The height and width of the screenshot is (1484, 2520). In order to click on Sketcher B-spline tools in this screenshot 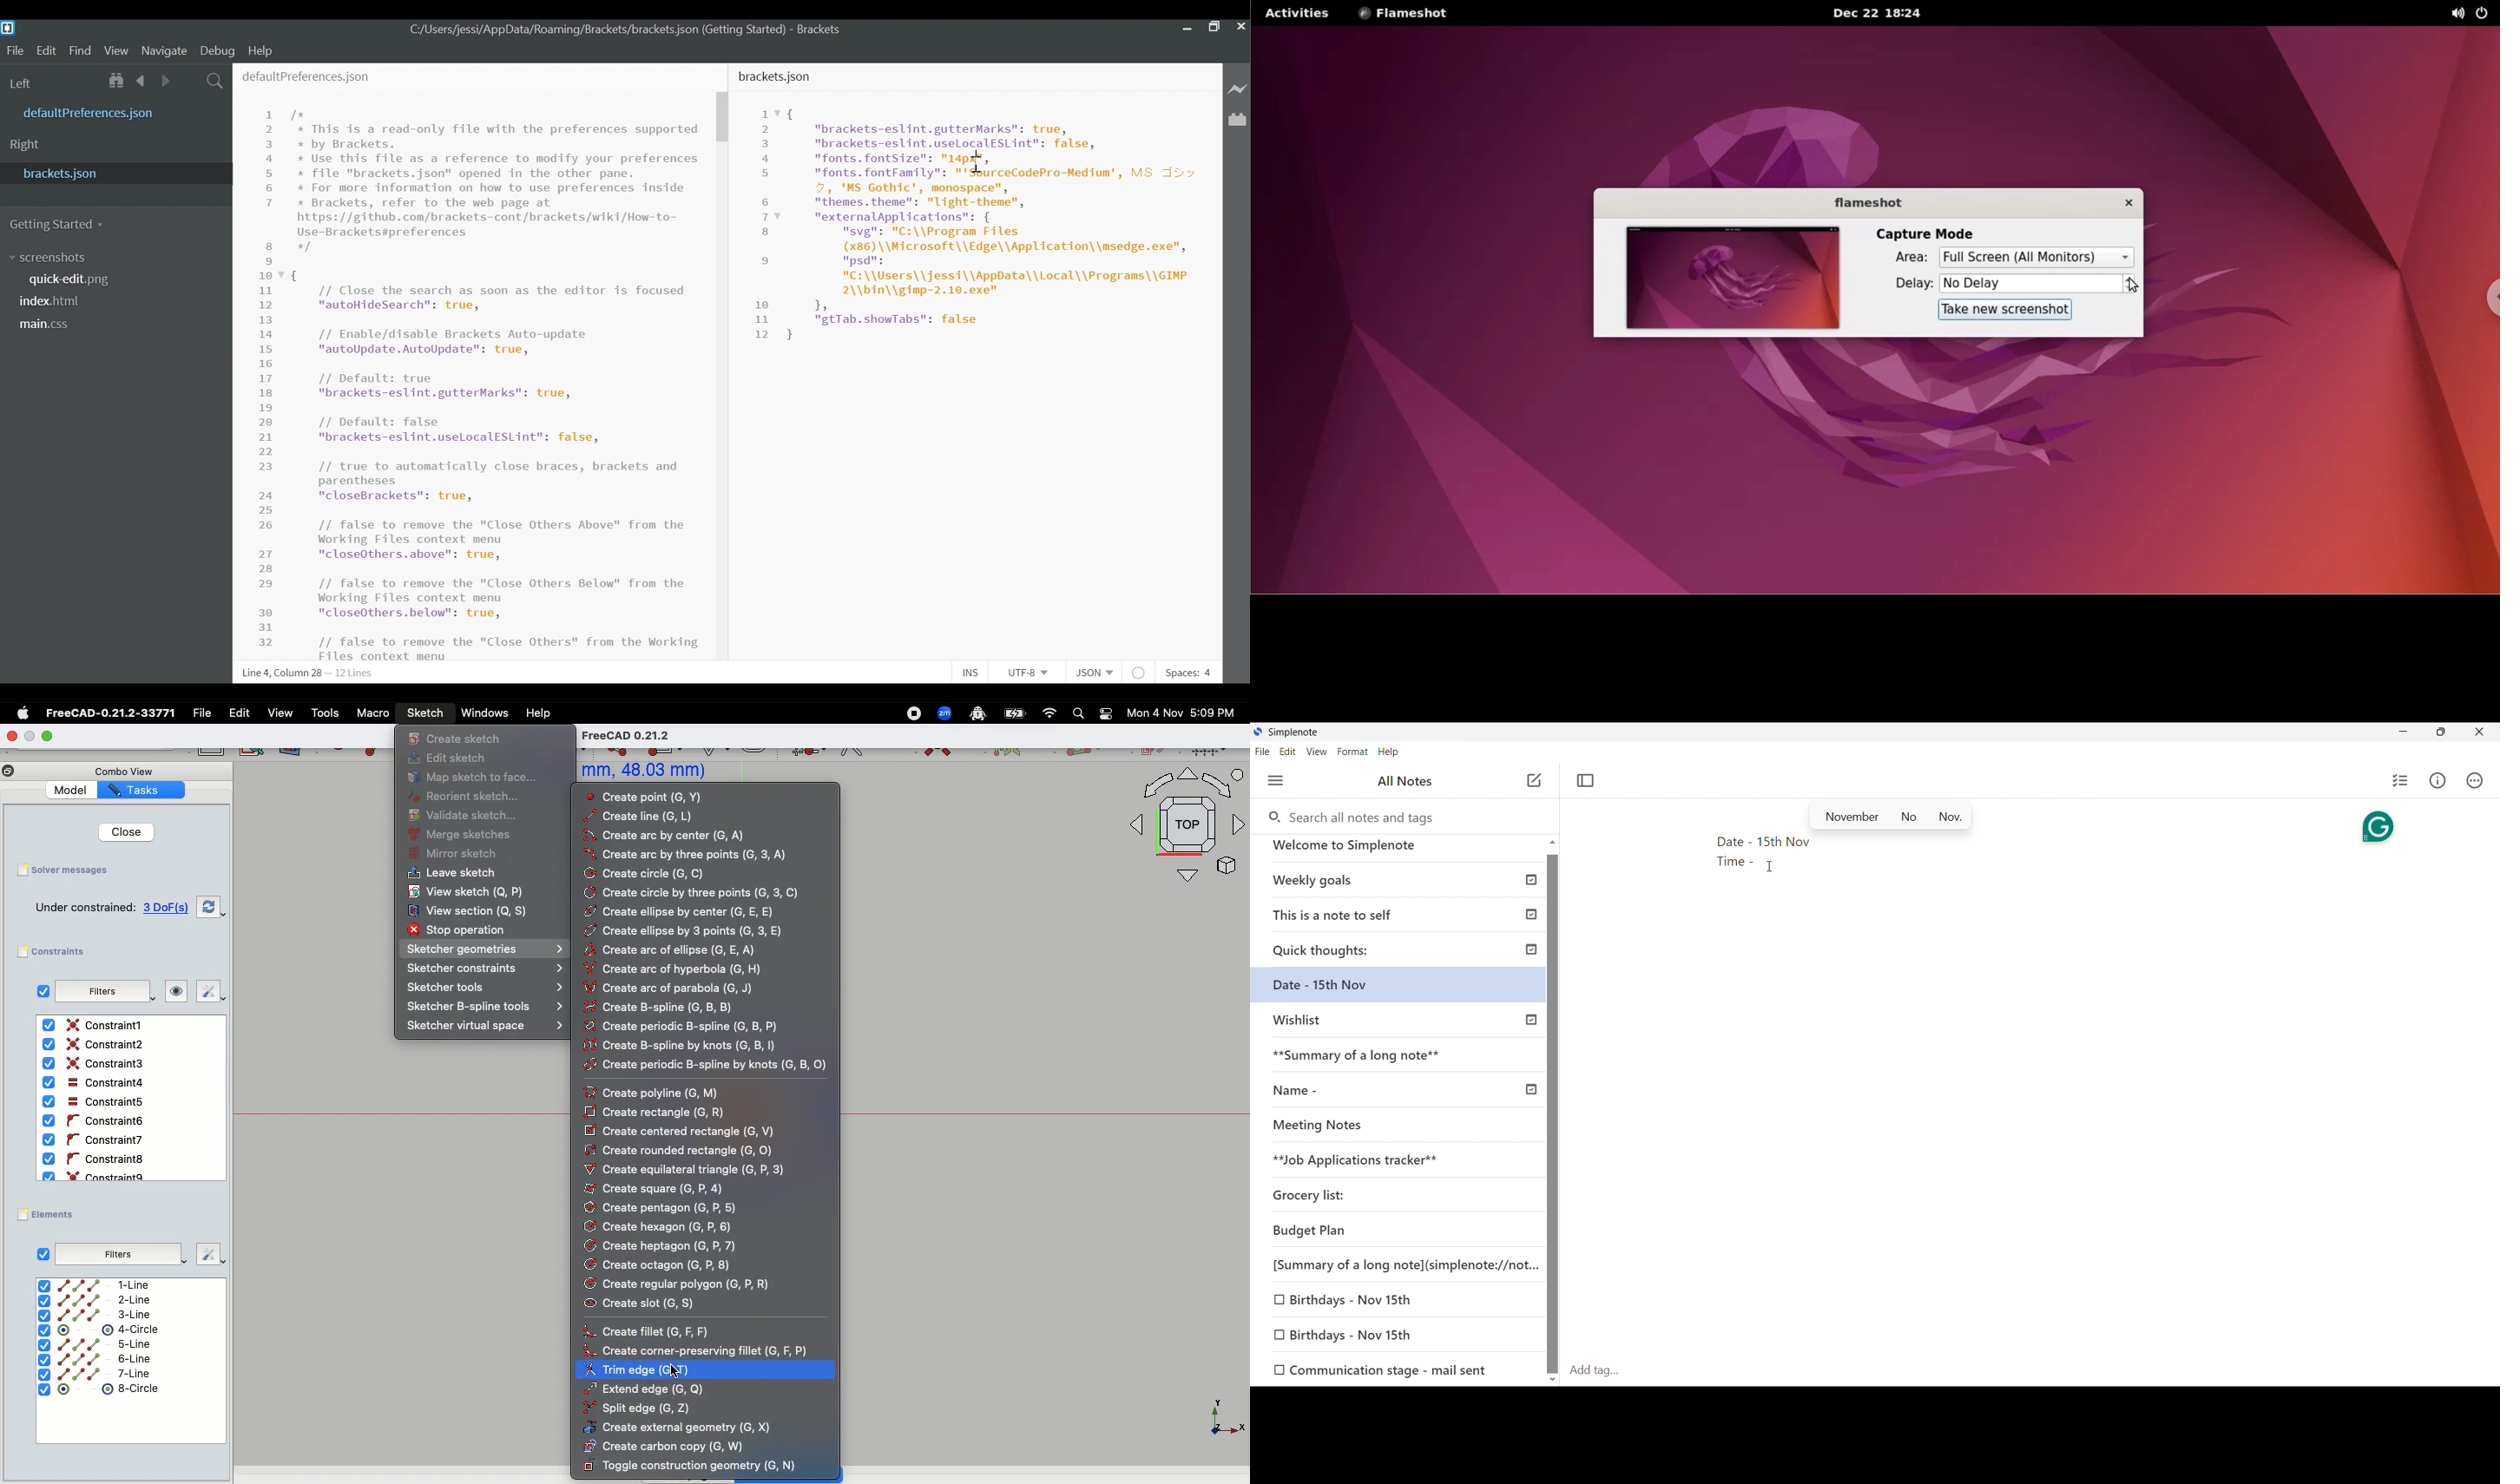, I will do `click(483, 1005)`.